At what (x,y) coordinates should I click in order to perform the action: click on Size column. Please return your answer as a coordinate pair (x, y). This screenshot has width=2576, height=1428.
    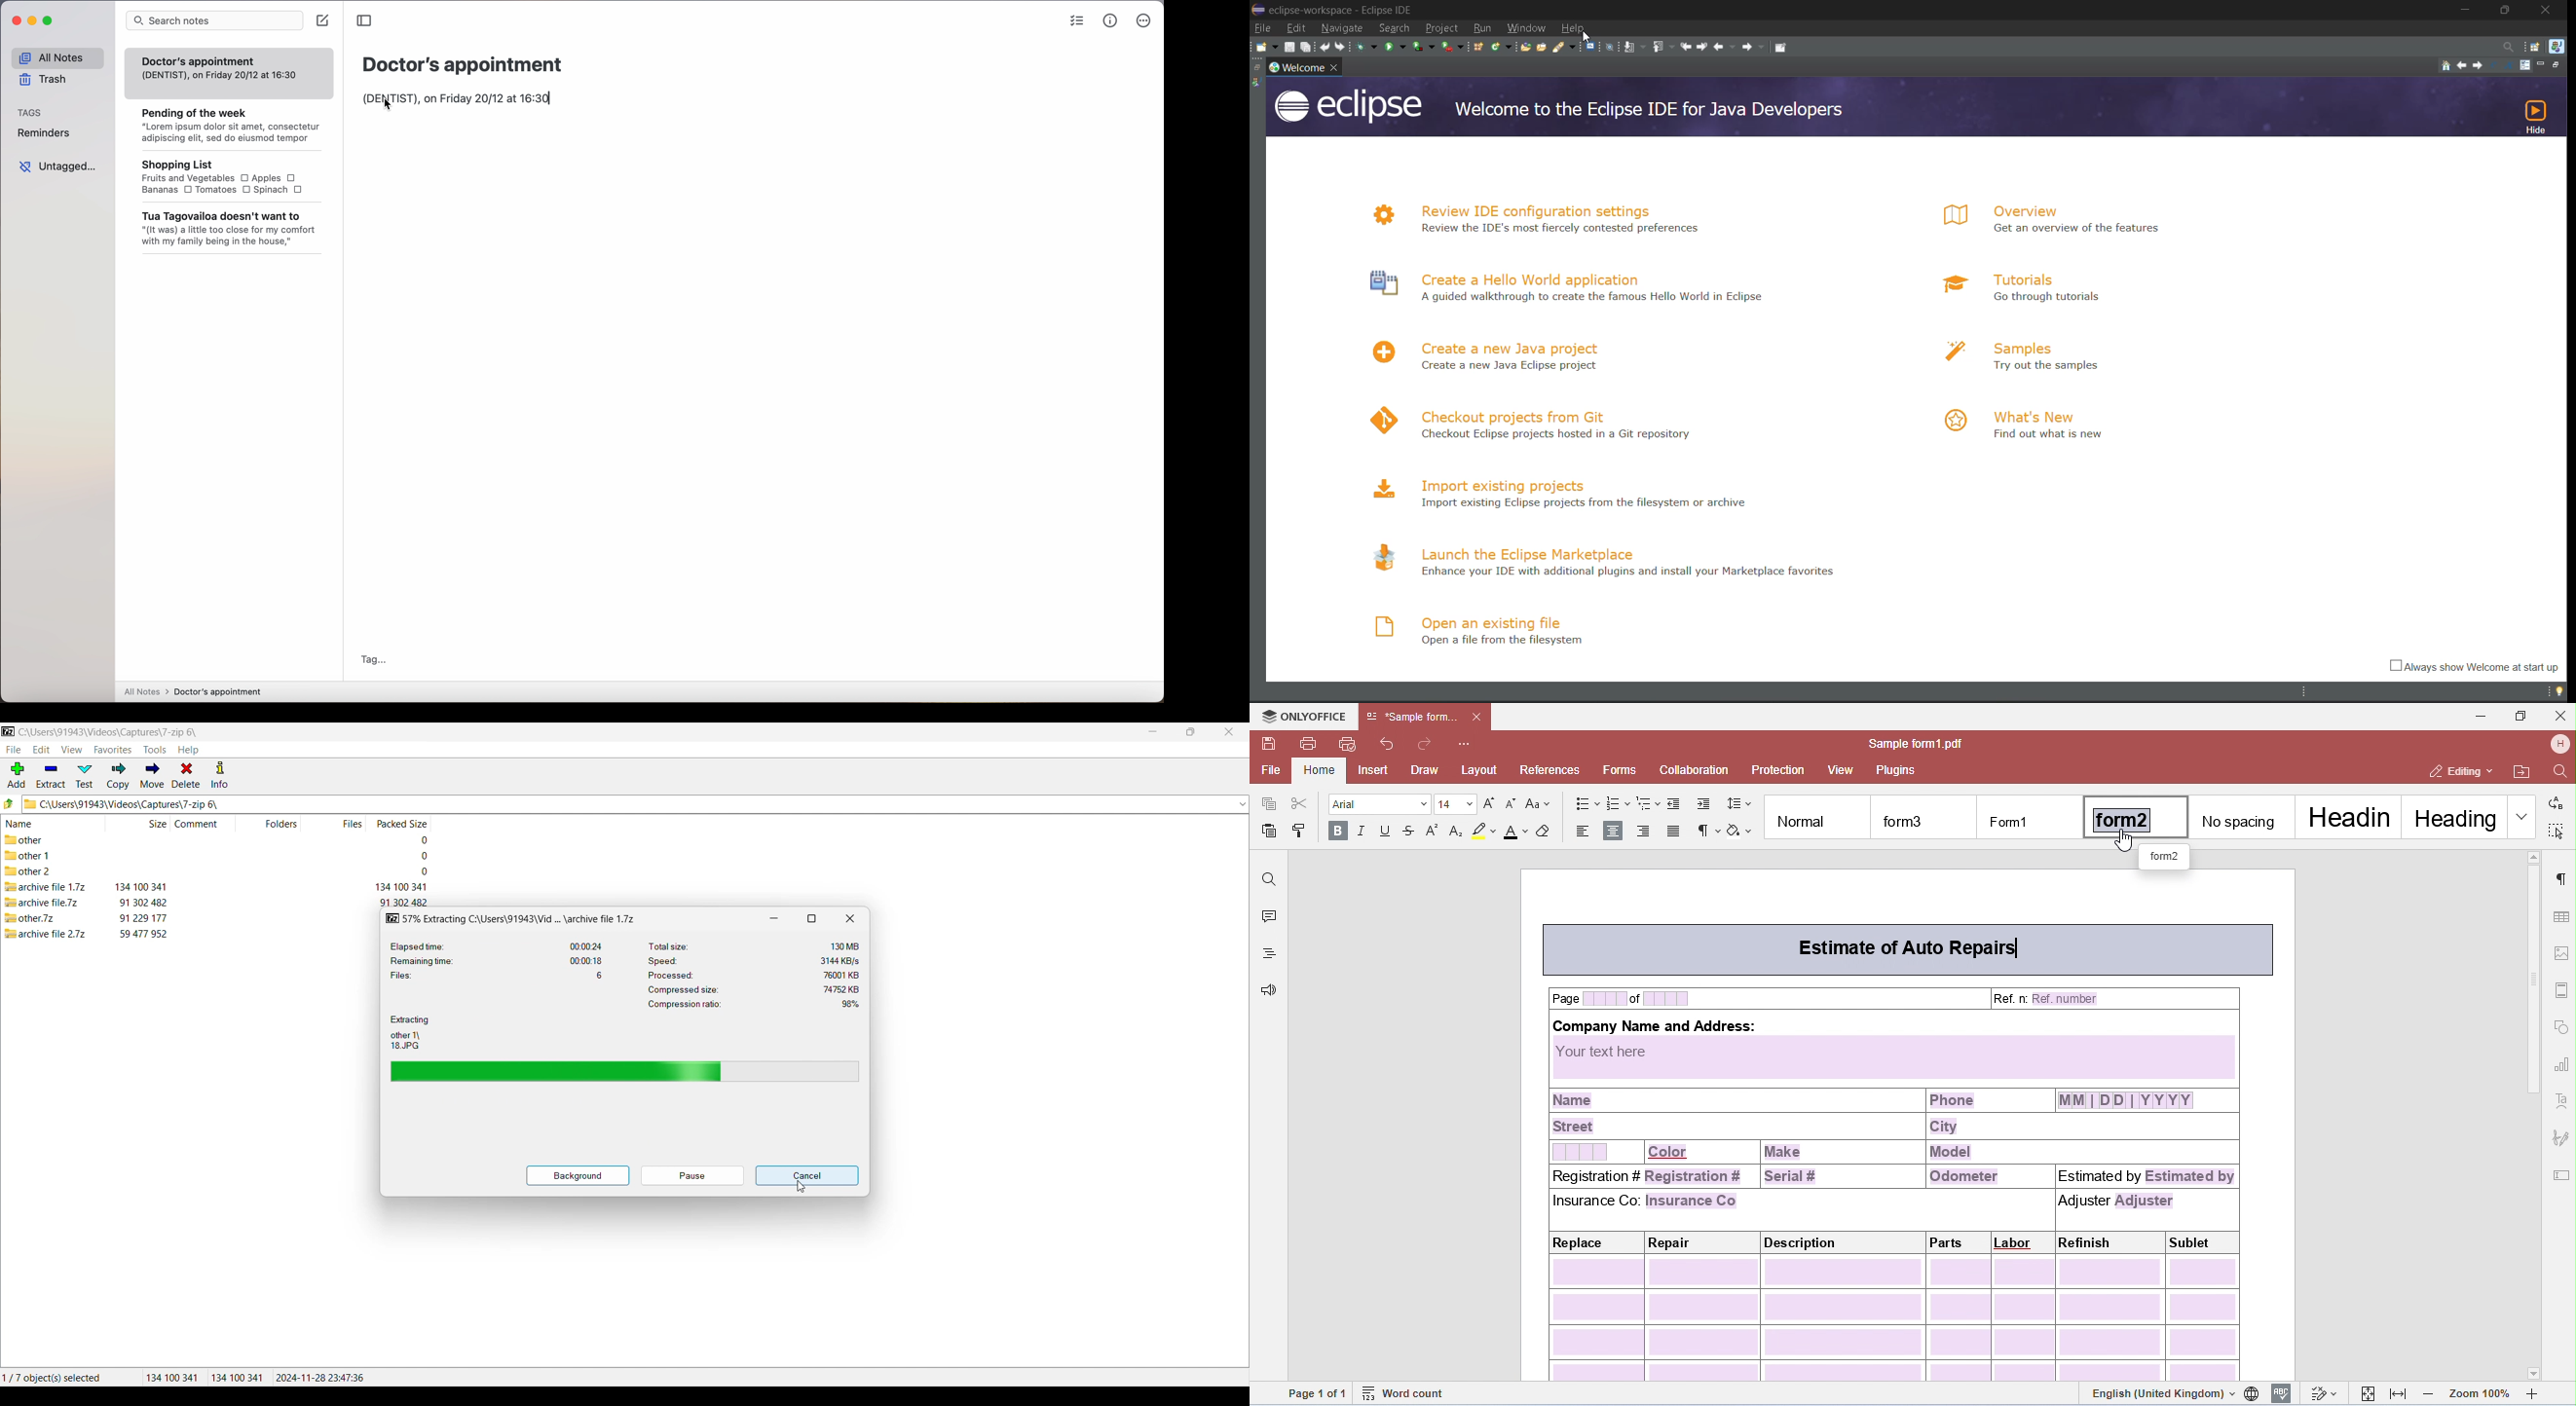
    Looking at the image, I should click on (137, 823).